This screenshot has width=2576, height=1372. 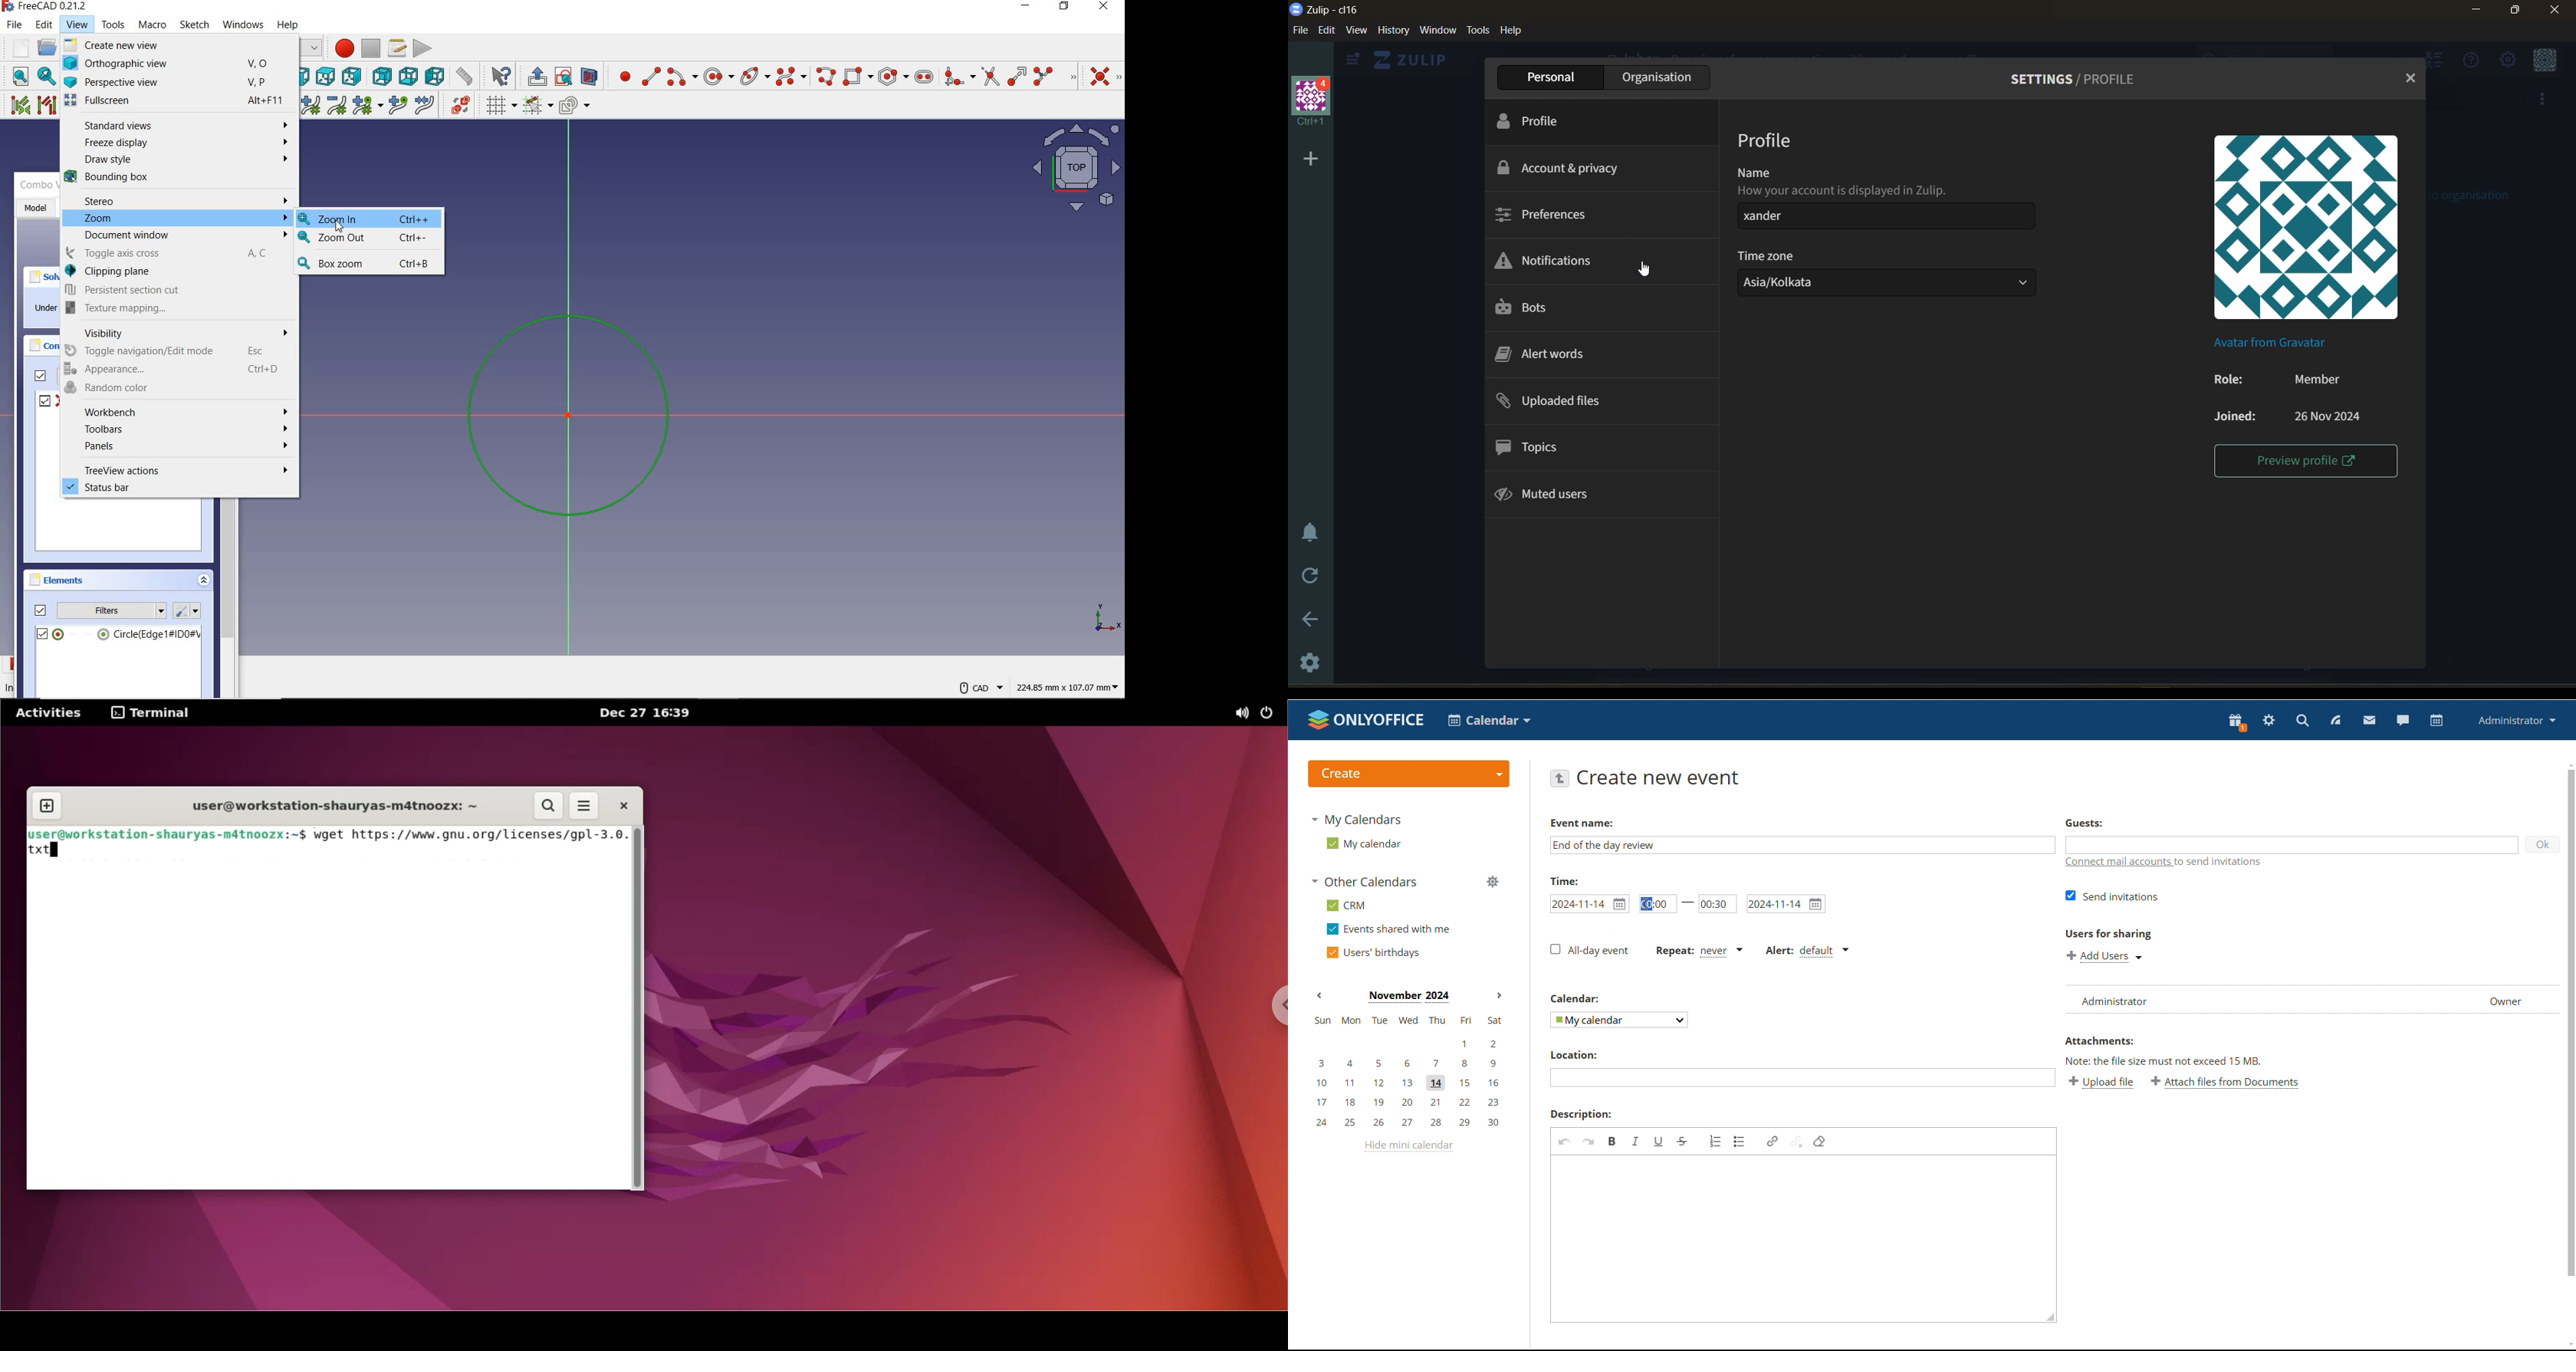 I want to click on view section, so click(x=589, y=76).